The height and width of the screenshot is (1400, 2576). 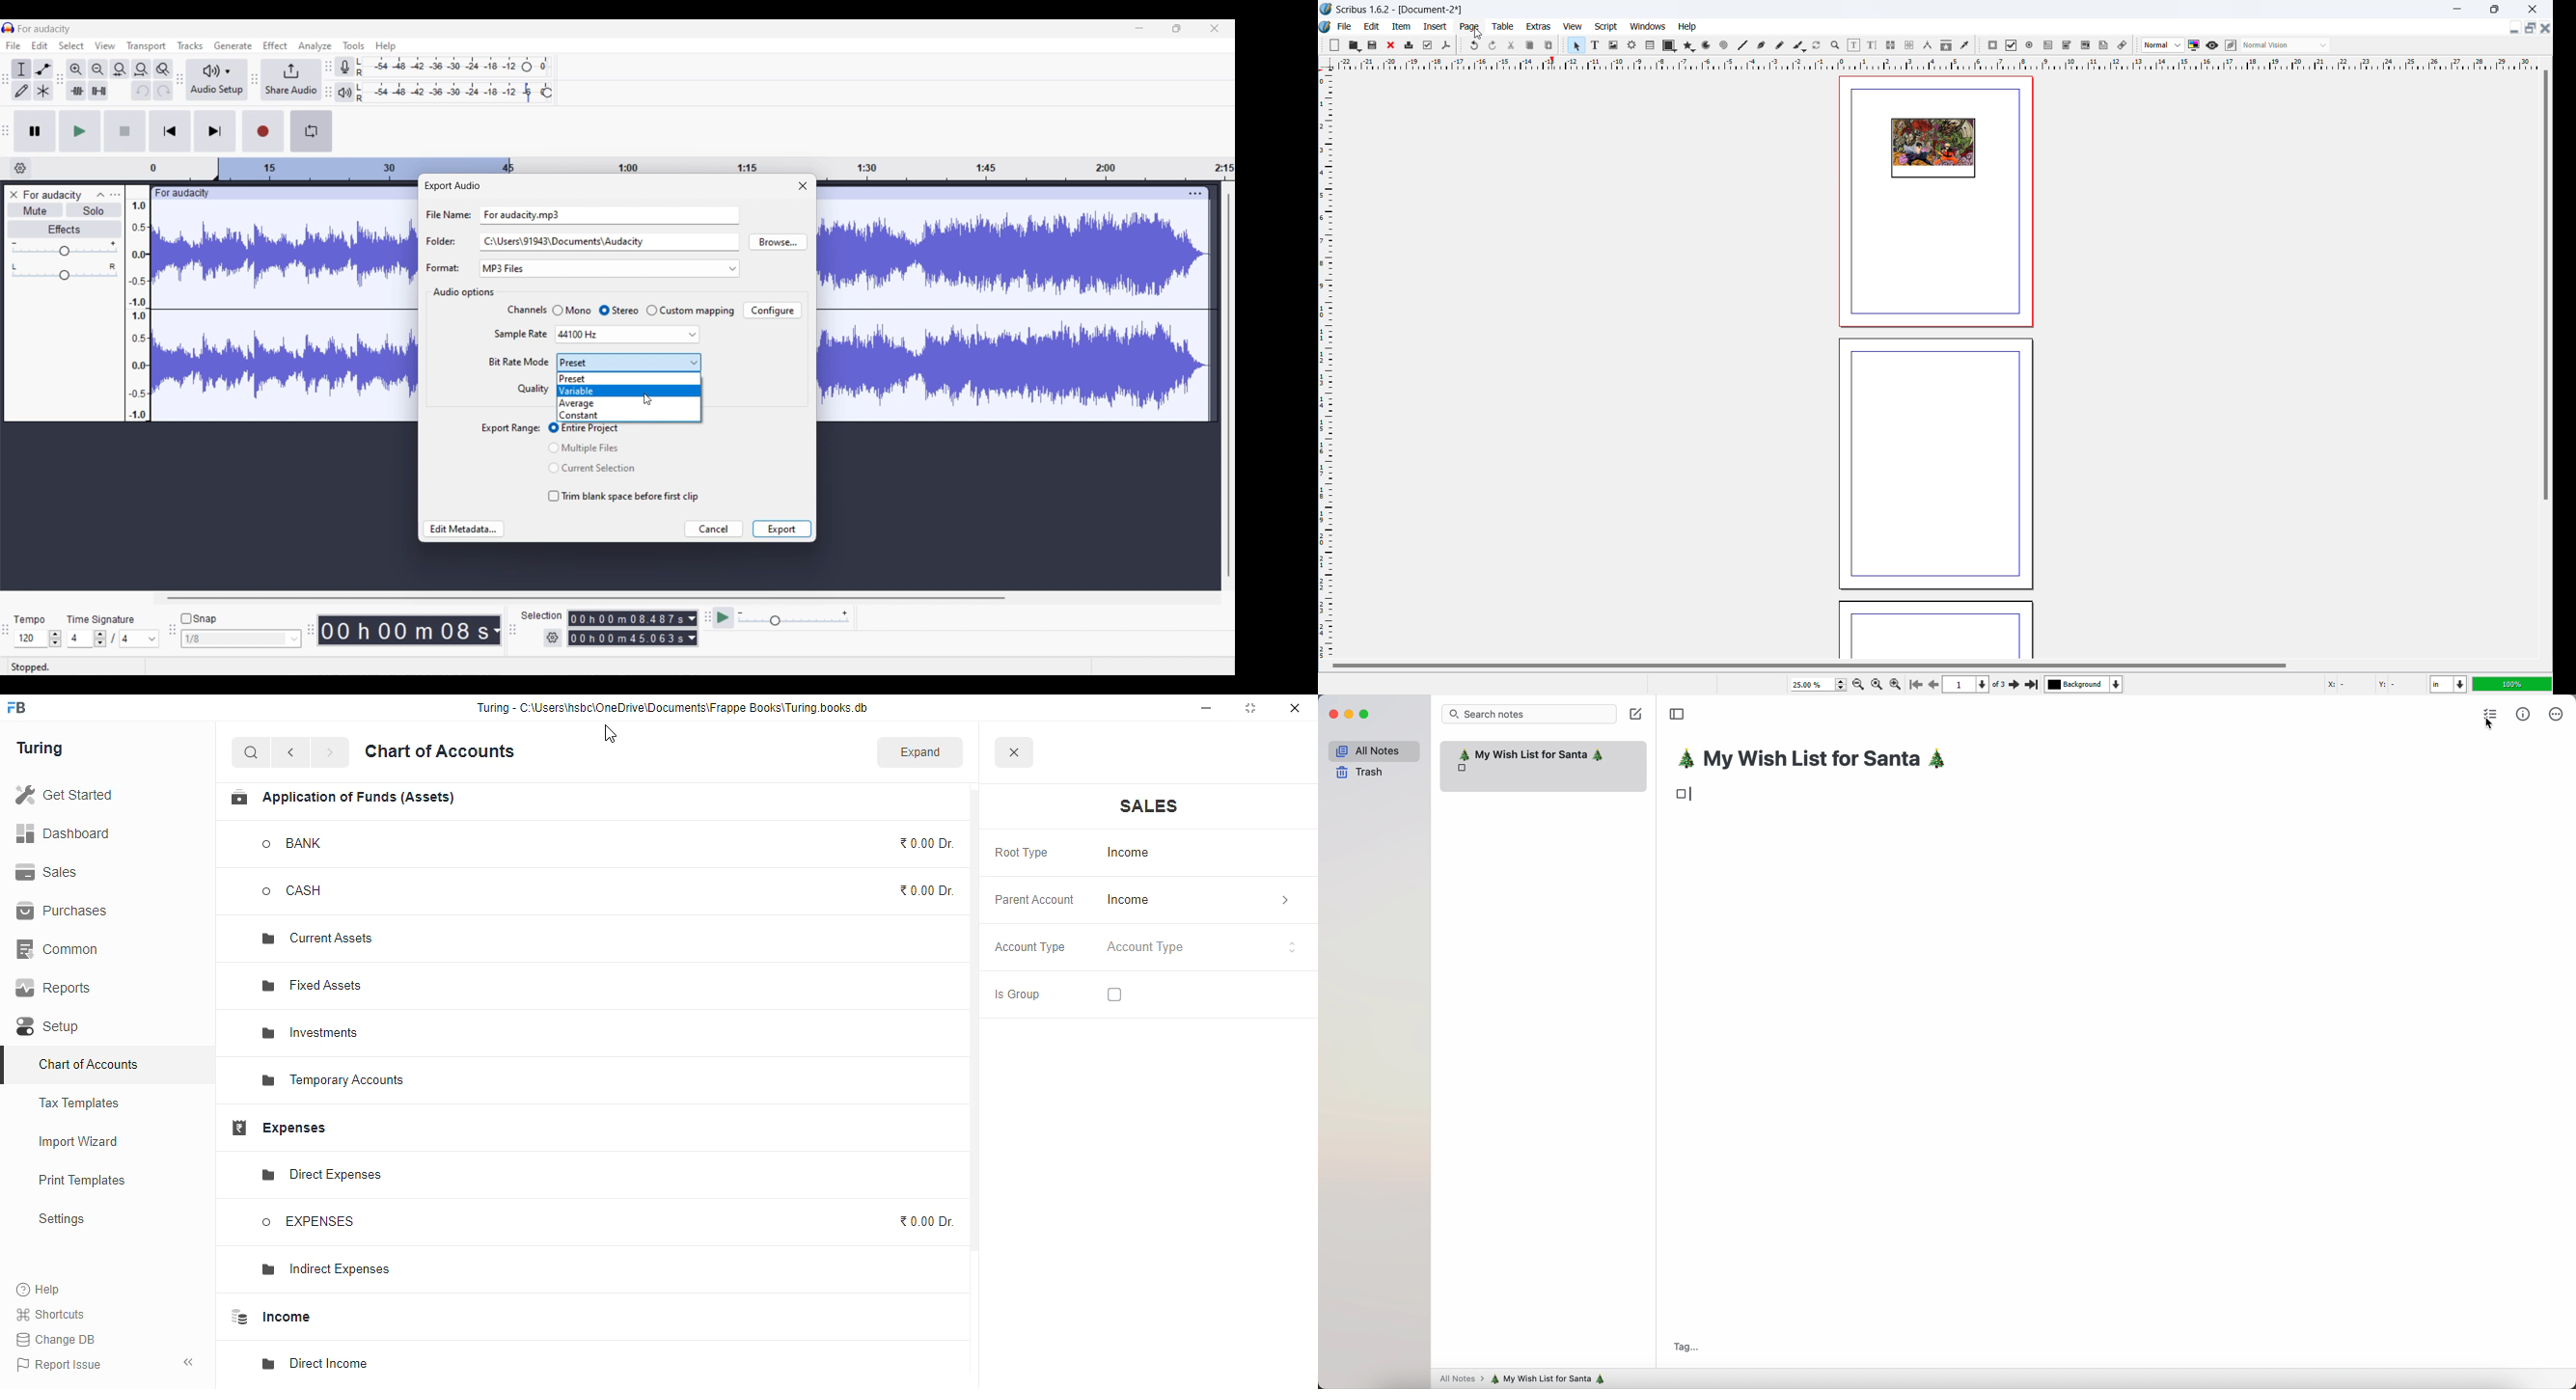 I want to click on turing, so click(x=39, y=749).